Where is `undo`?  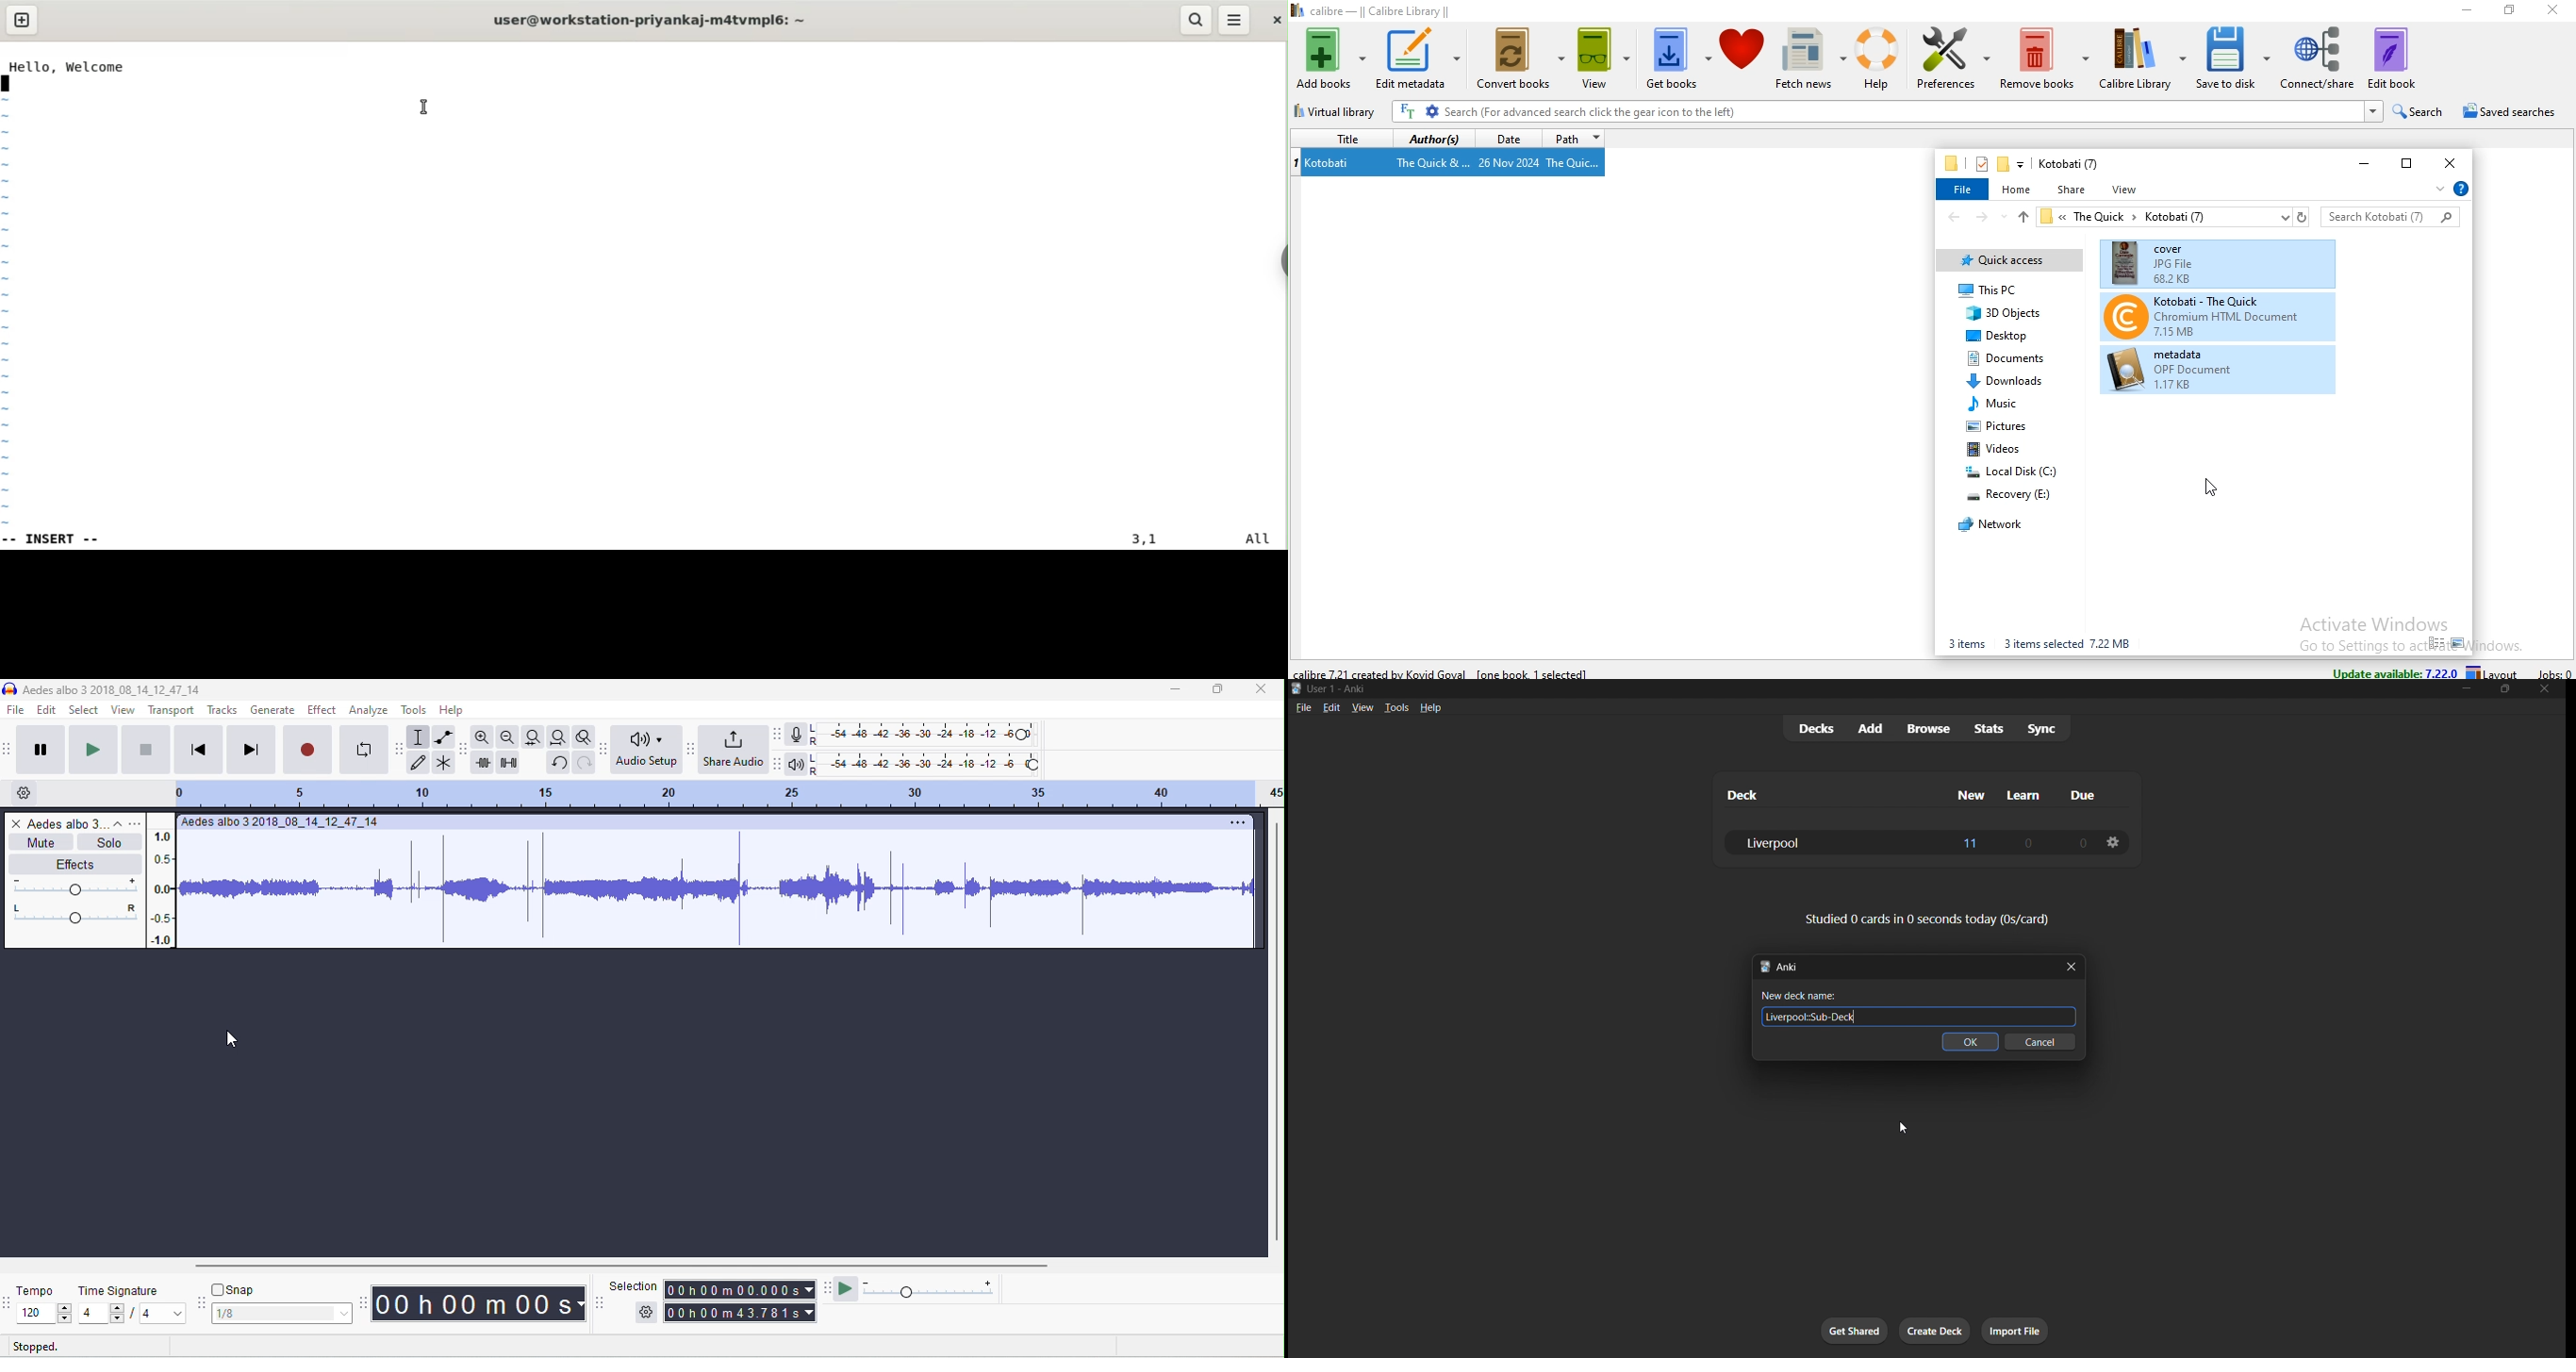 undo is located at coordinates (560, 763).